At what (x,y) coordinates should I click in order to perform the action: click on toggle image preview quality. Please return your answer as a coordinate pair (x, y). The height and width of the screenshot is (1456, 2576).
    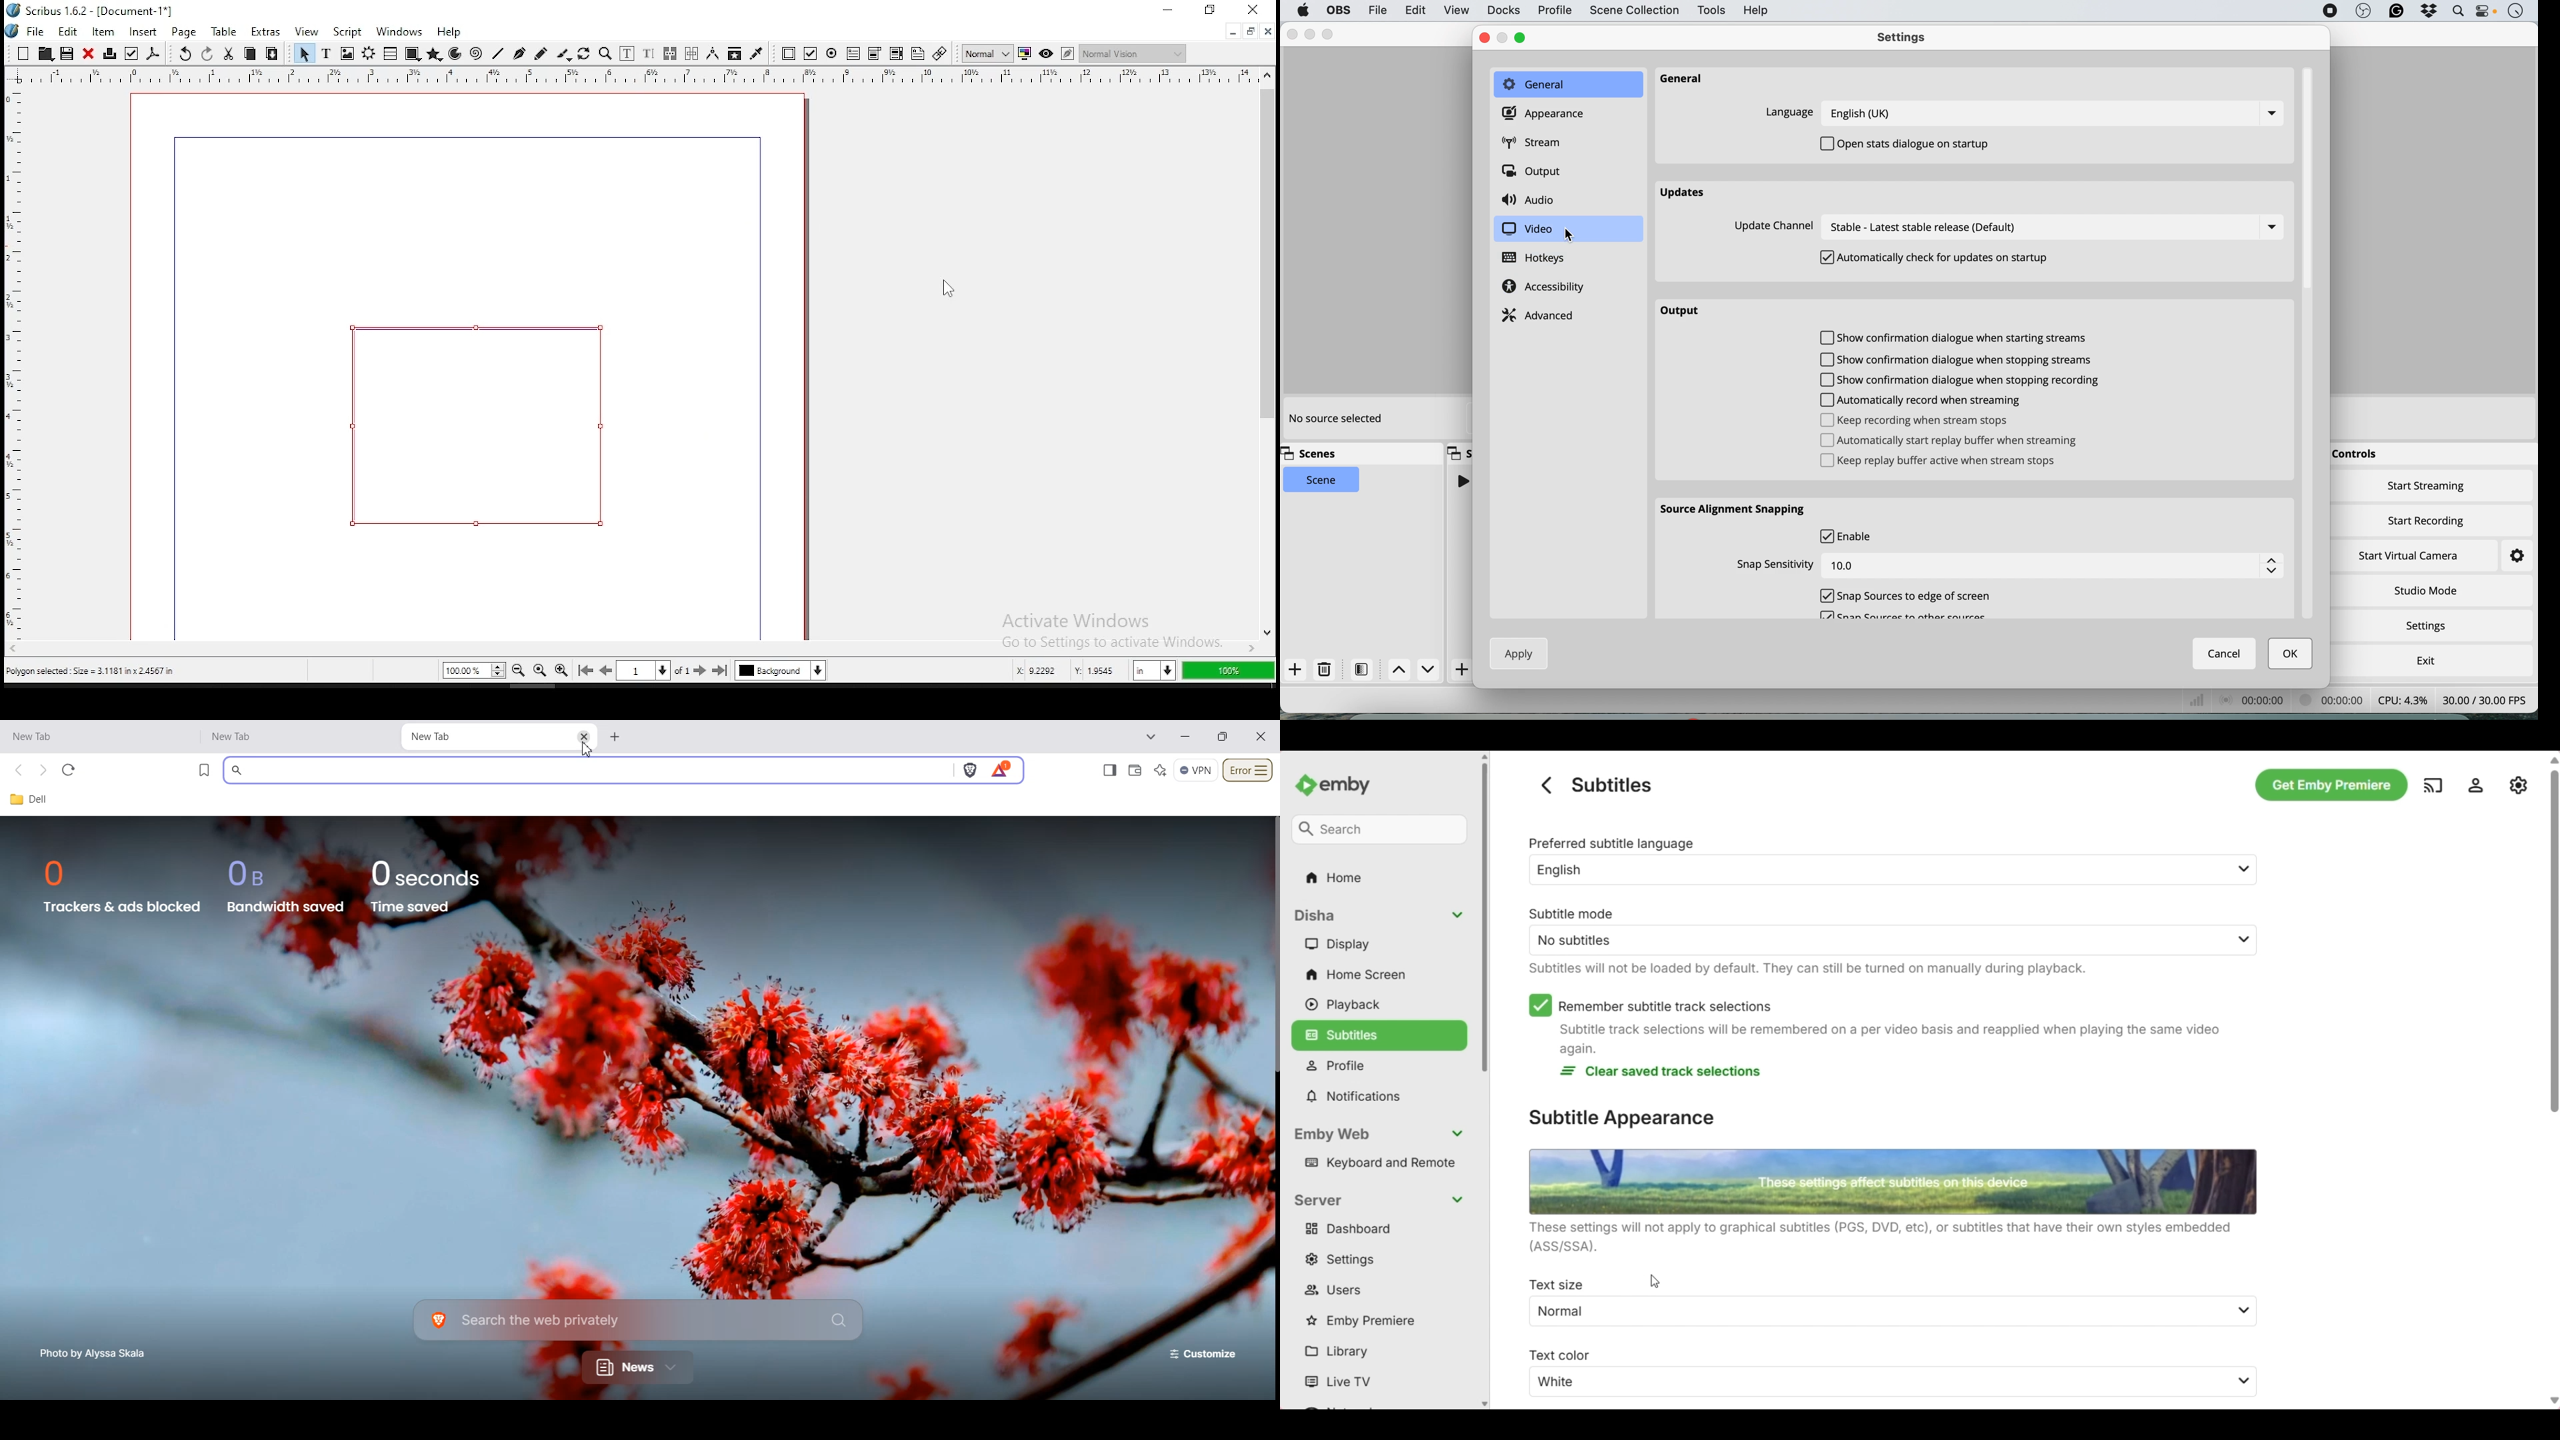
    Looking at the image, I should click on (986, 53).